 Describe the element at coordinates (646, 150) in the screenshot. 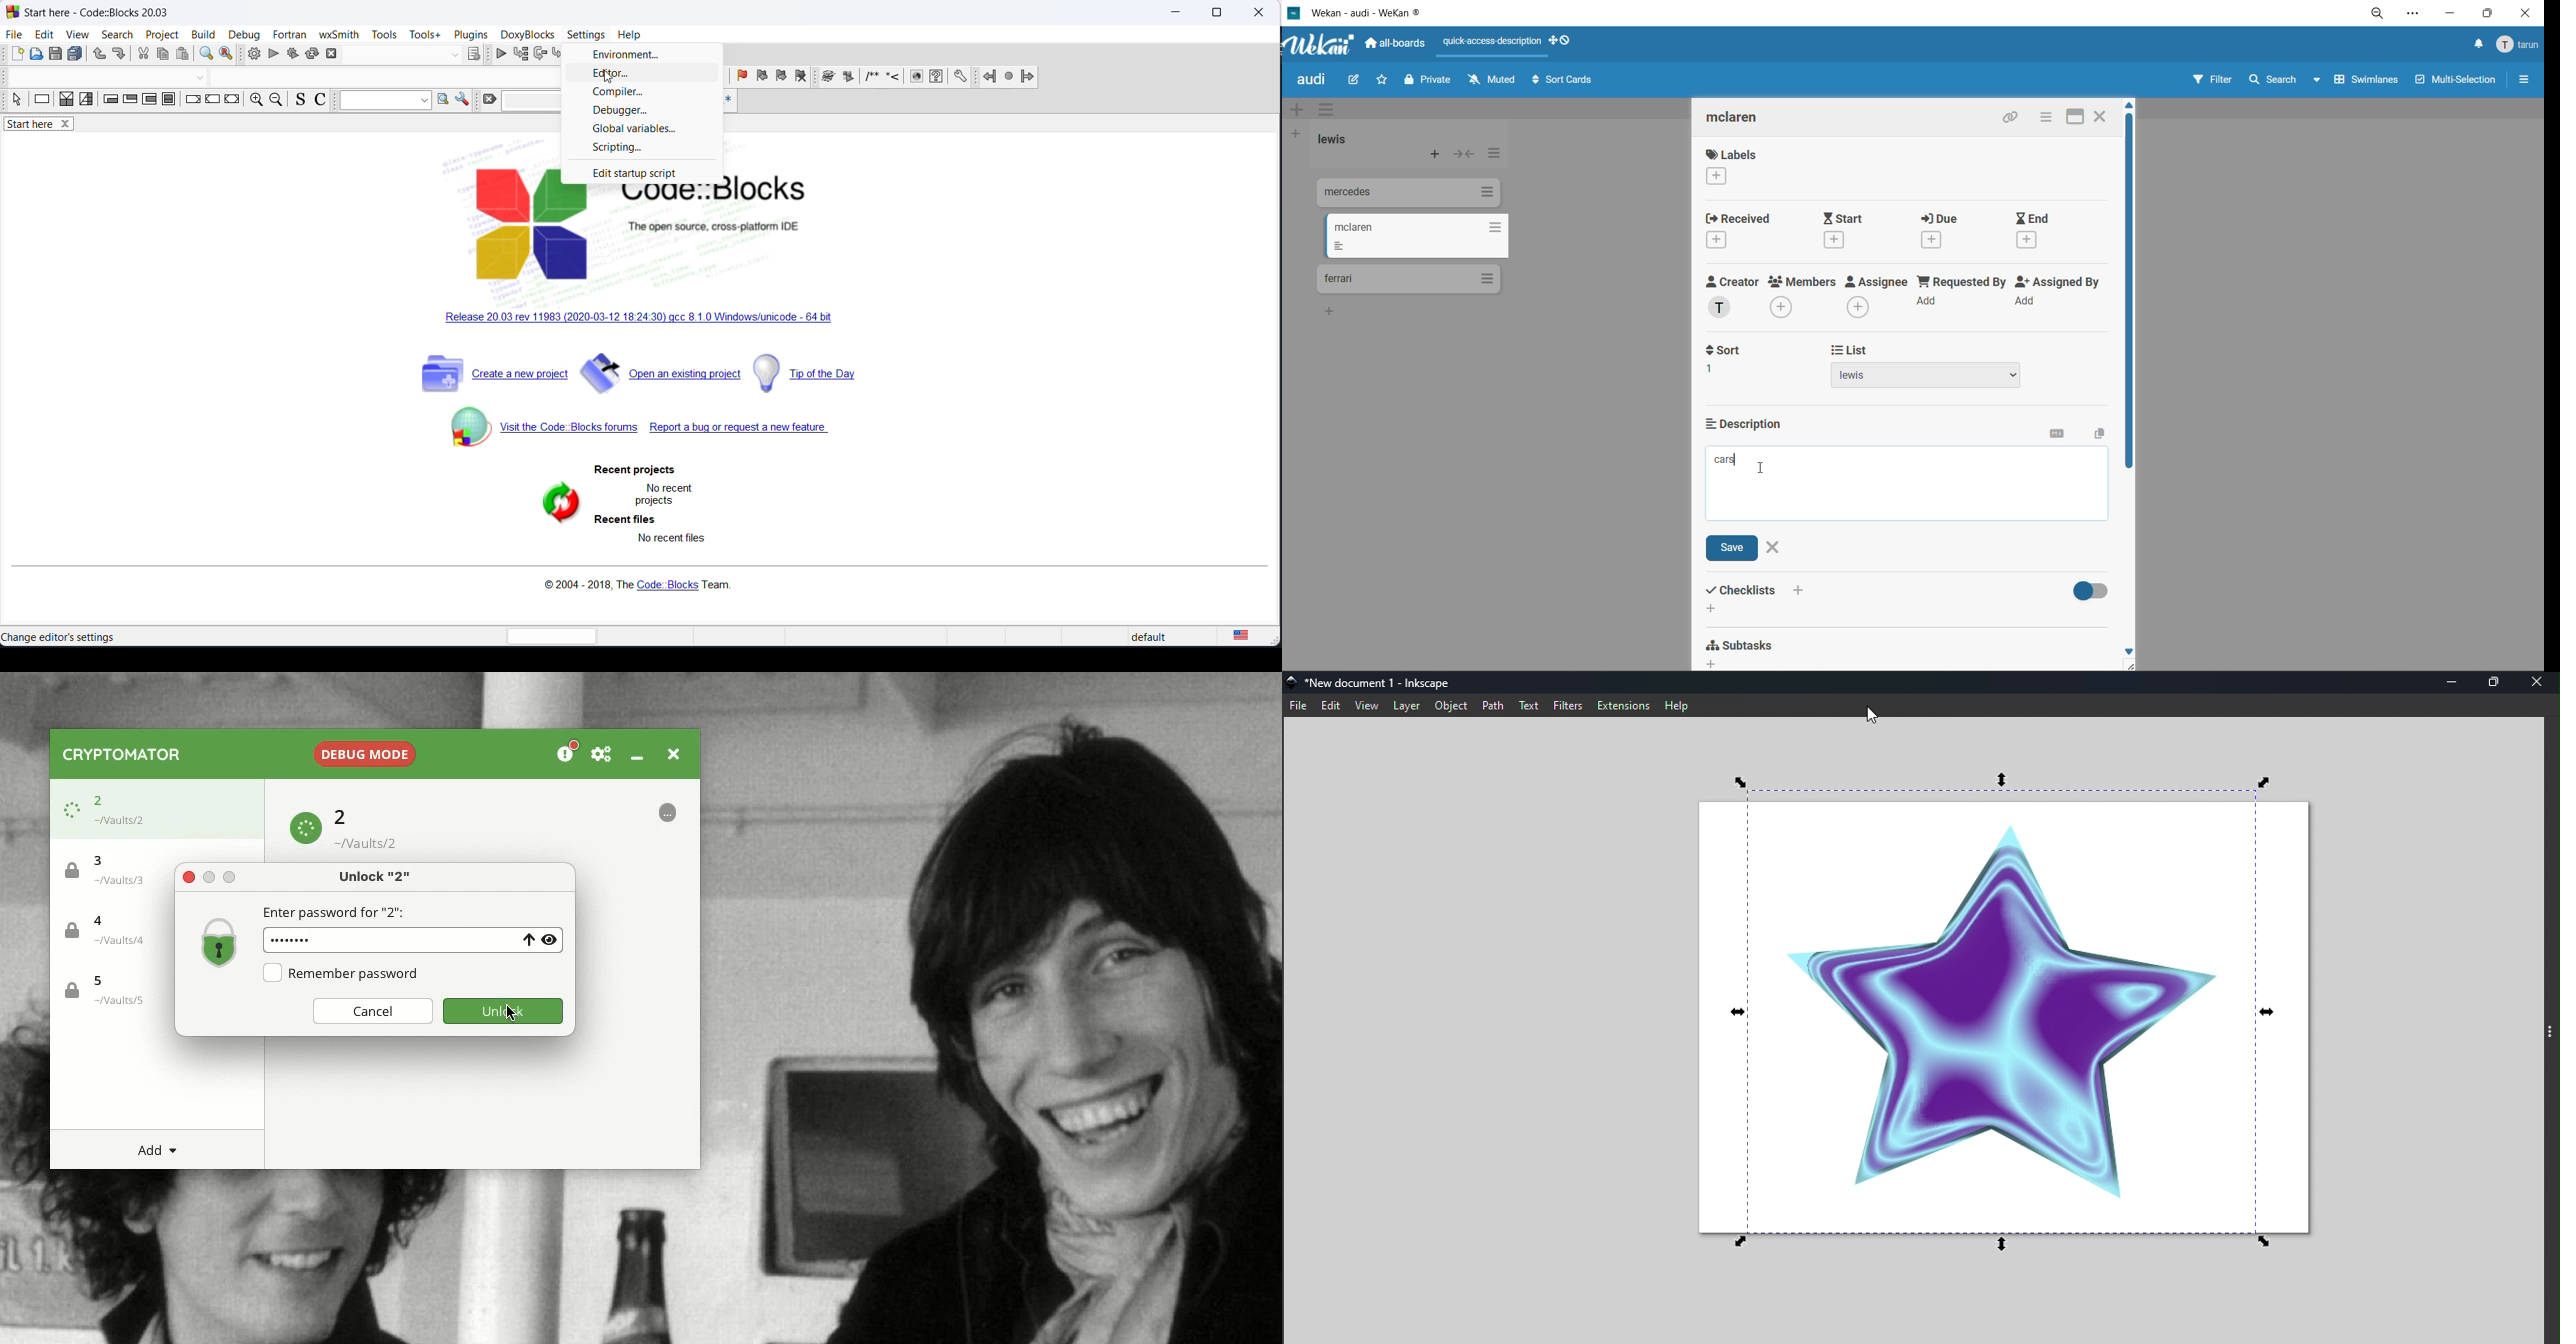

I see `scripting` at that location.